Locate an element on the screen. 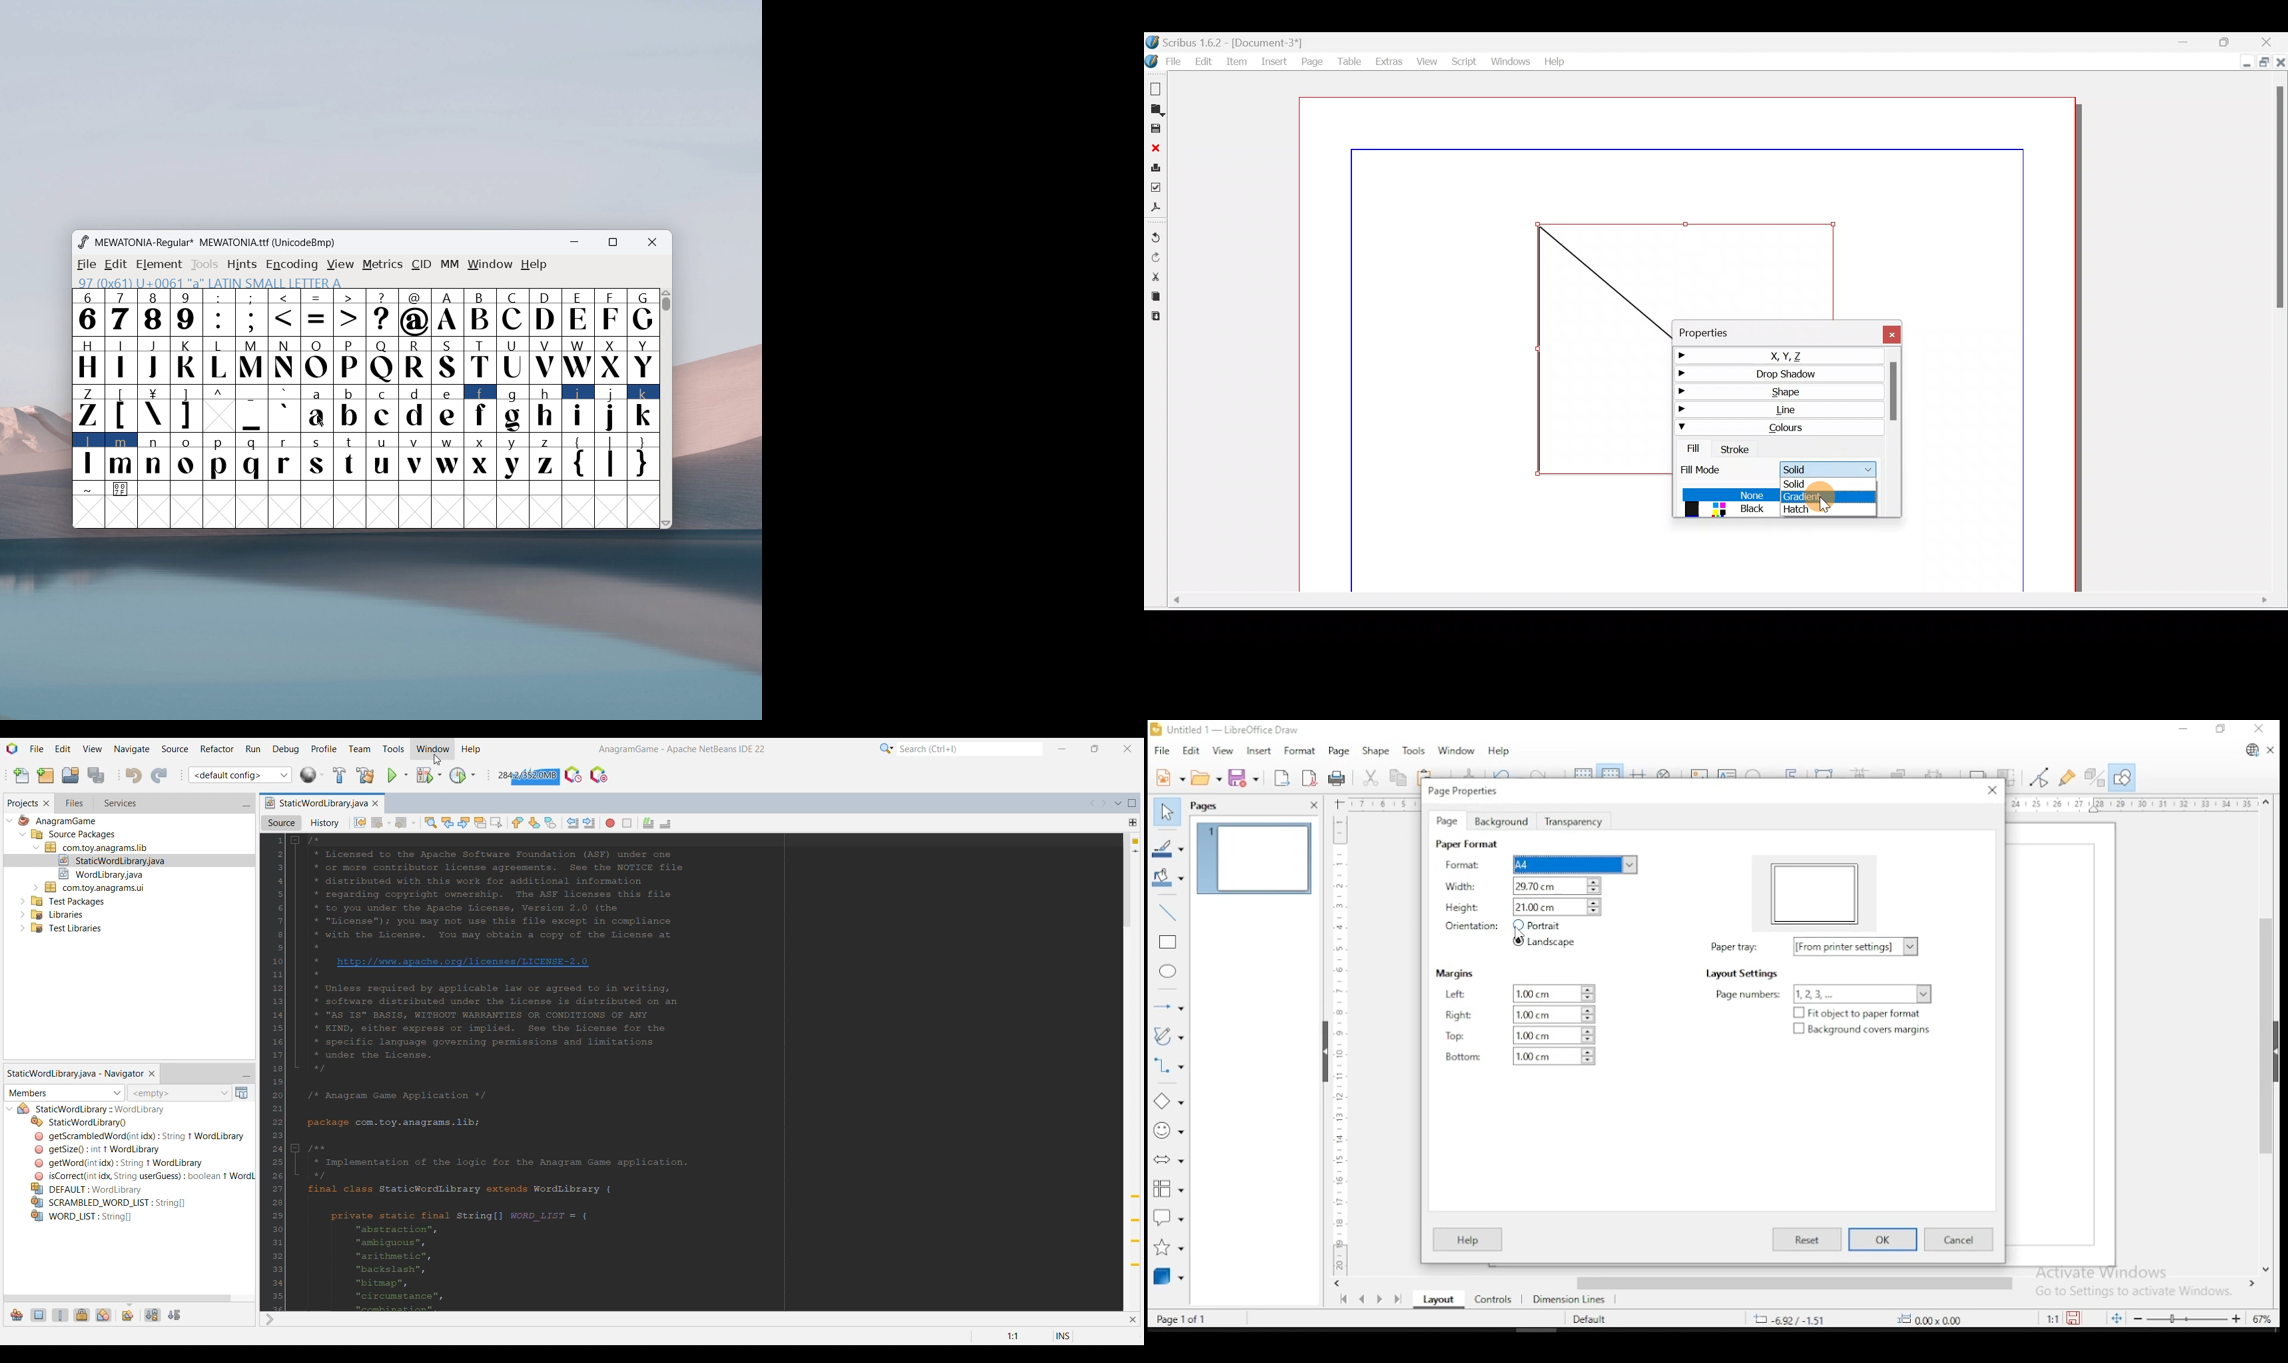 The width and height of the screenshot is (2296, 1372). a is located at coordinates (317, 410).